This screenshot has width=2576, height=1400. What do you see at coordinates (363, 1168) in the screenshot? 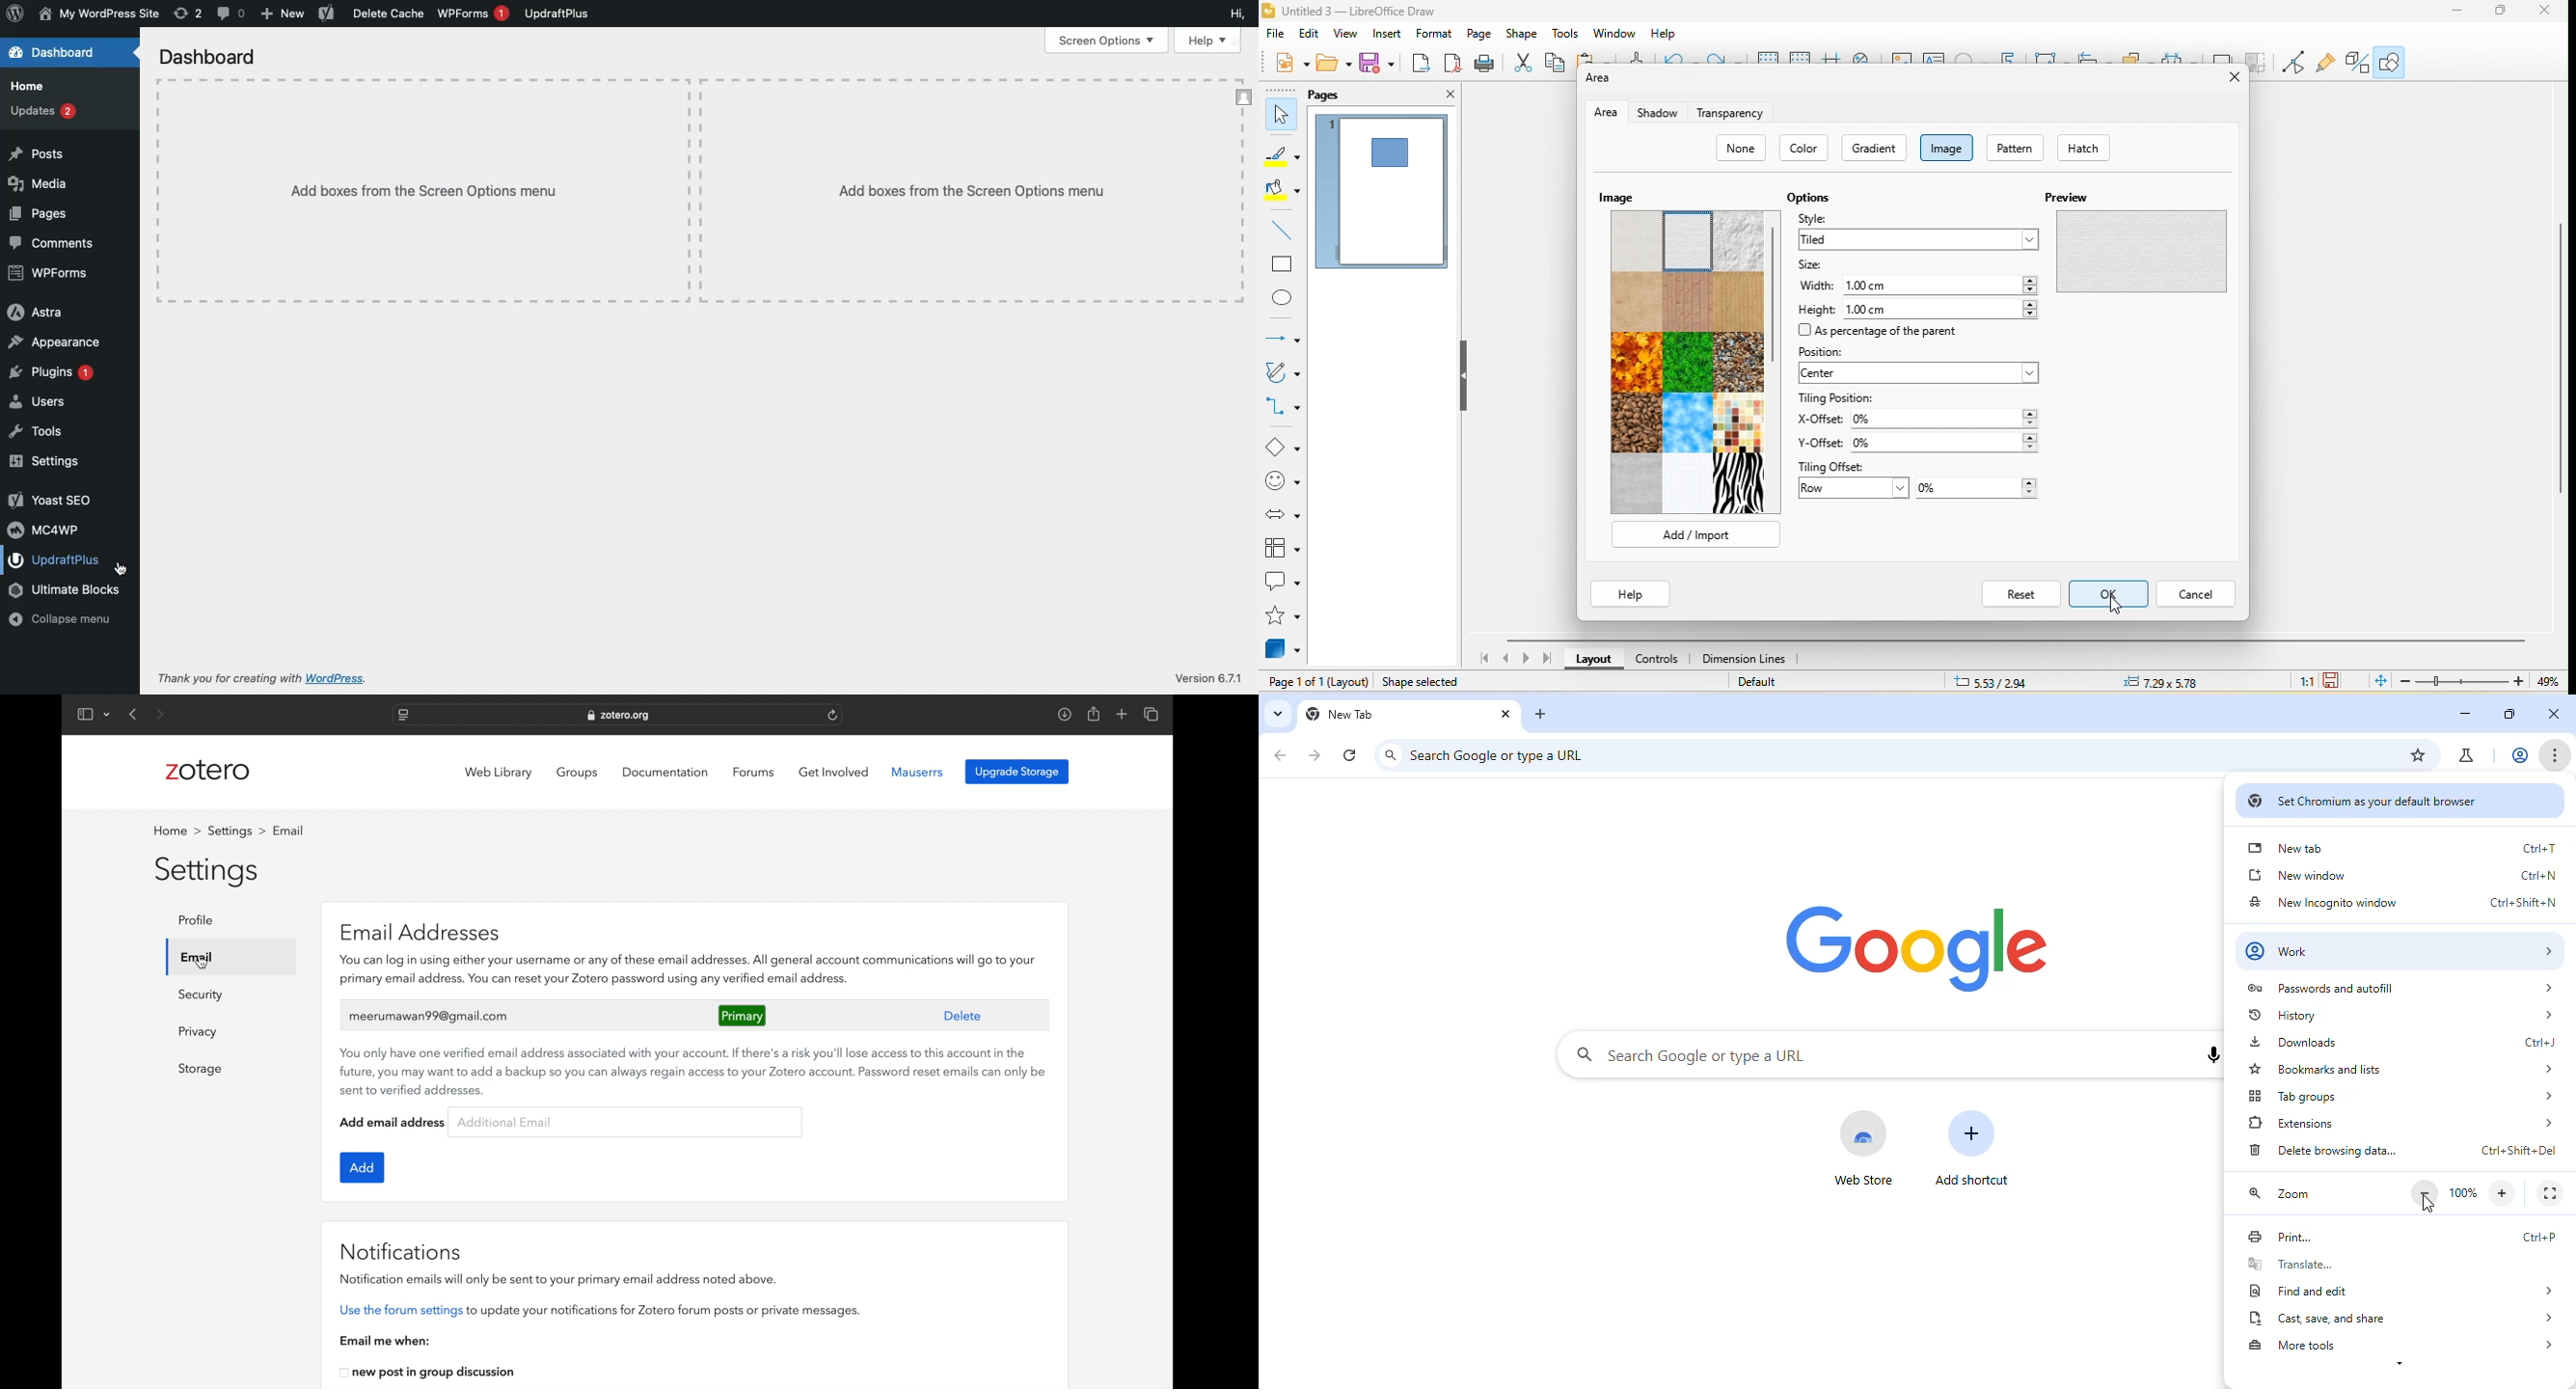
I see `add` at bounding box center [363, 1168].